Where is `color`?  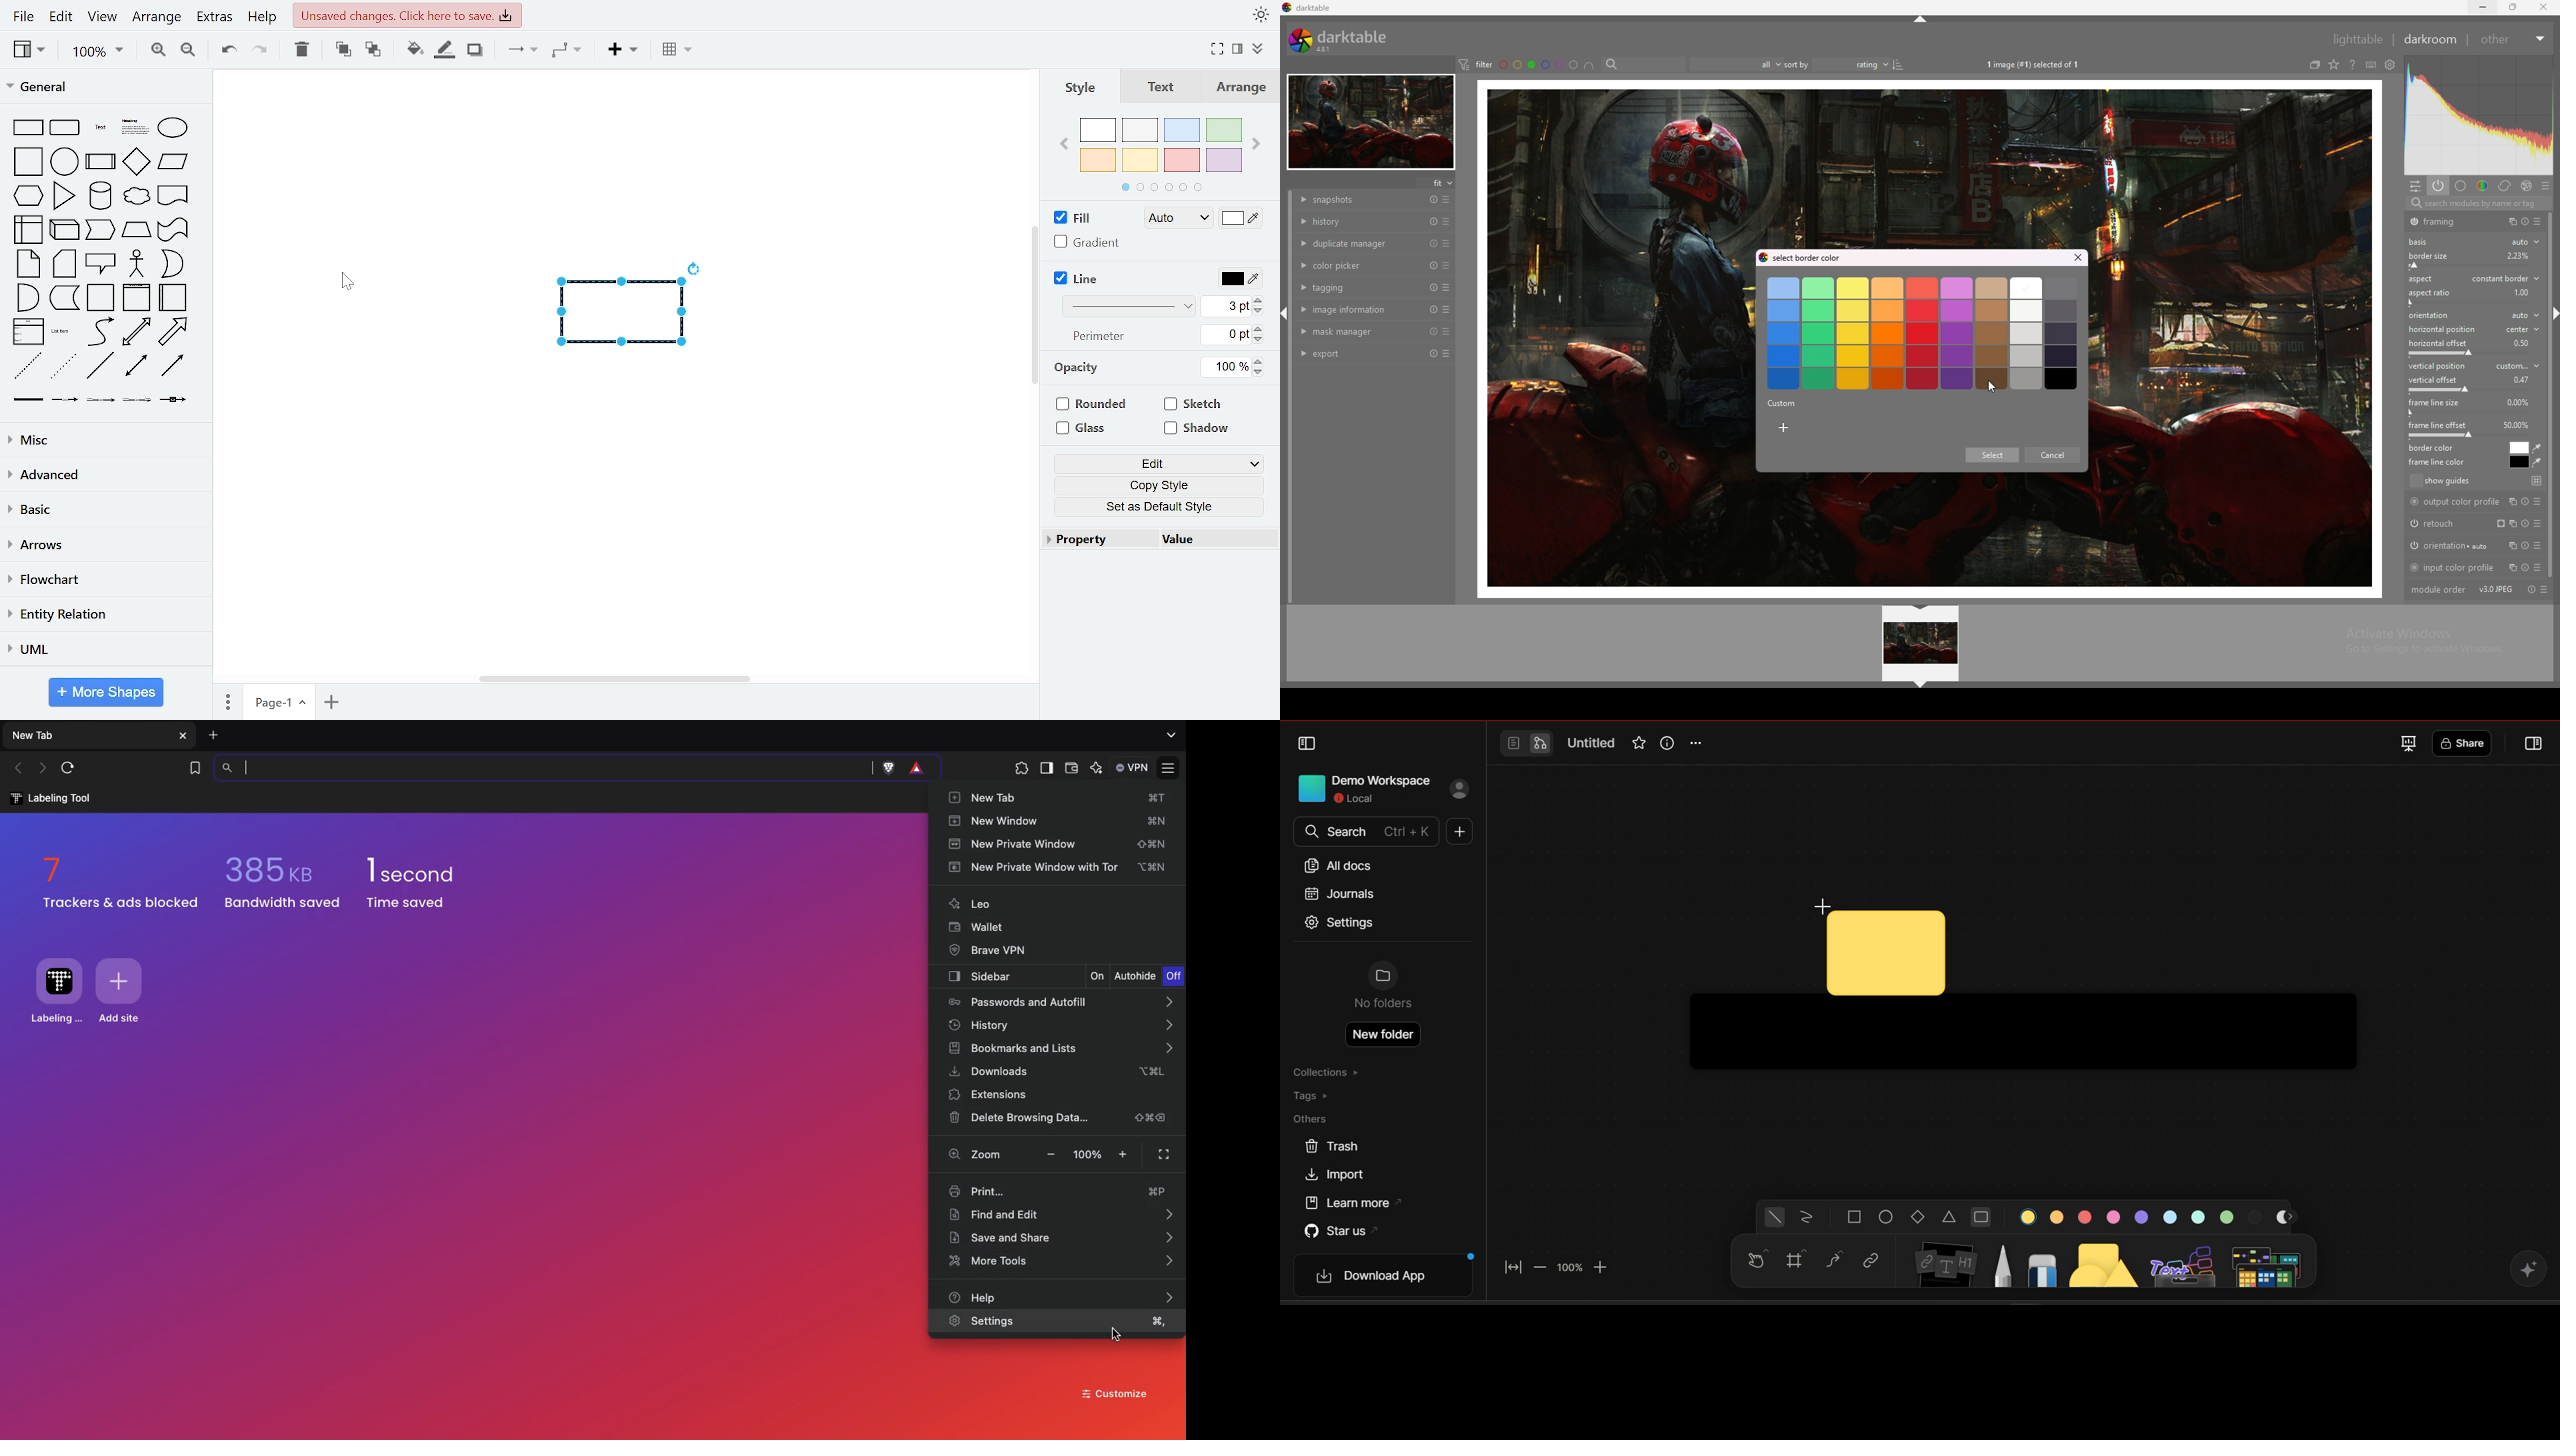 color is located at coordinates (2483, 185).